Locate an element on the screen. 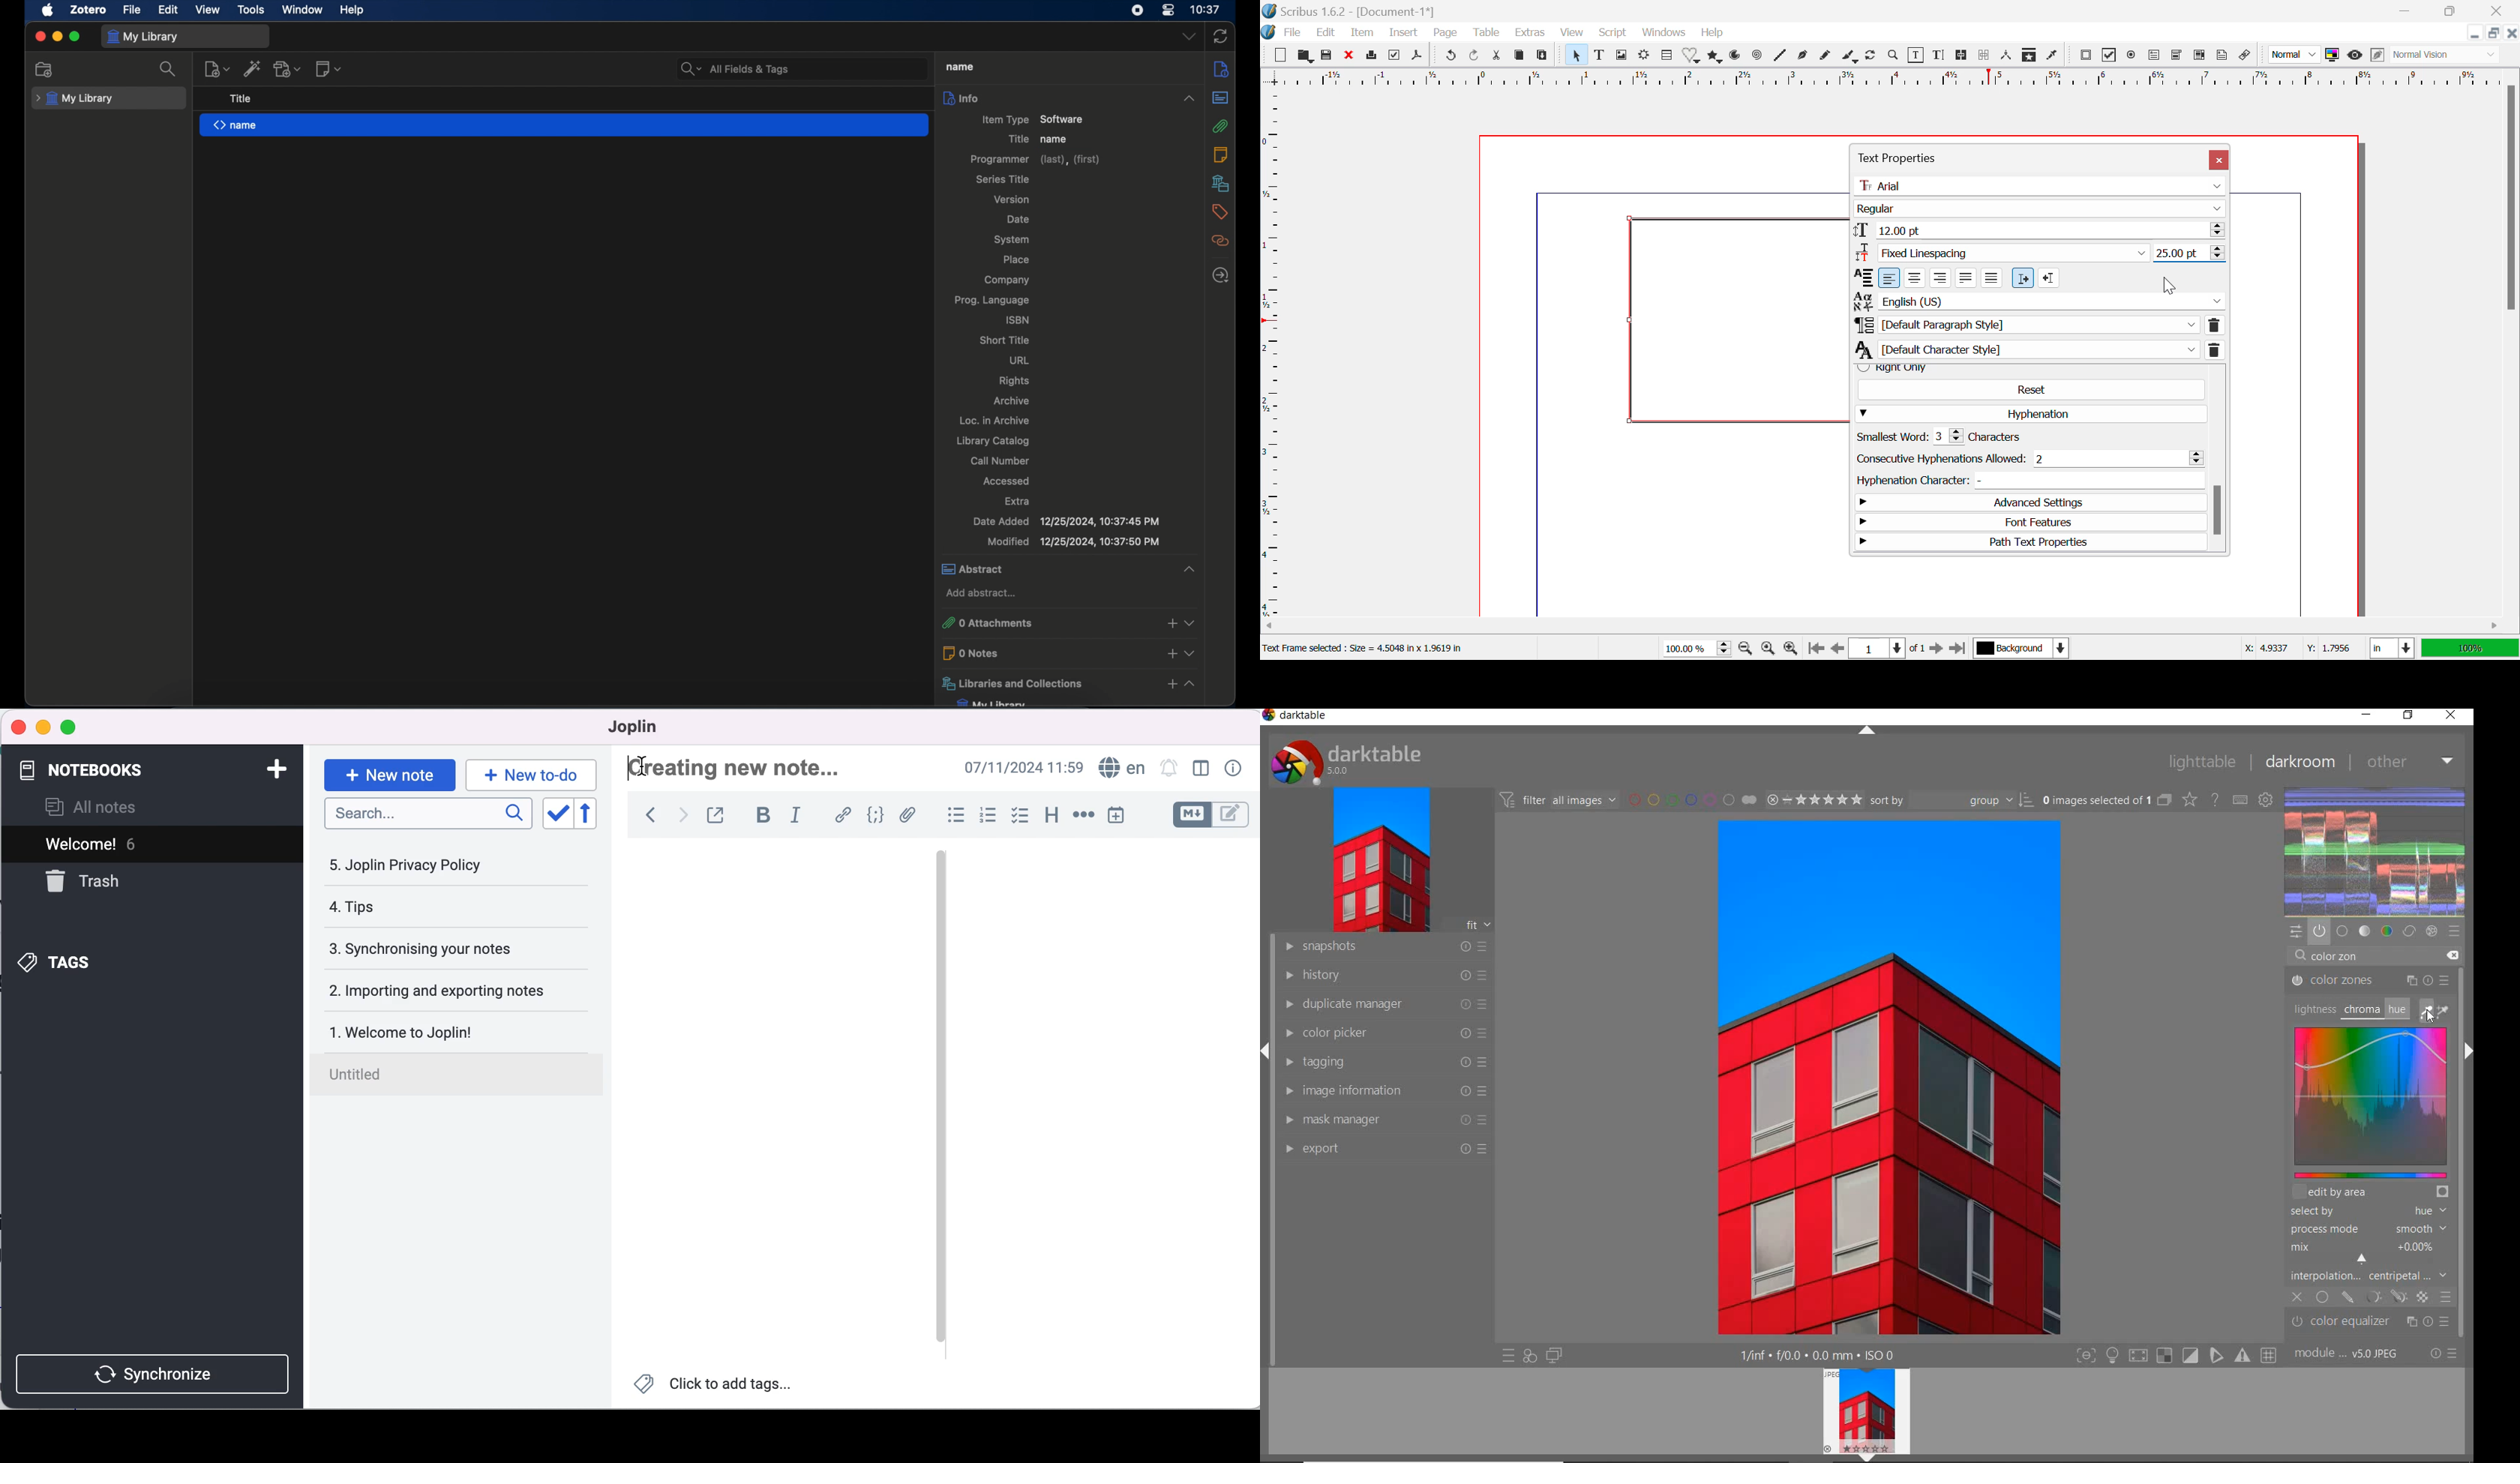  dropdown is located at coordinates (1191, 623).